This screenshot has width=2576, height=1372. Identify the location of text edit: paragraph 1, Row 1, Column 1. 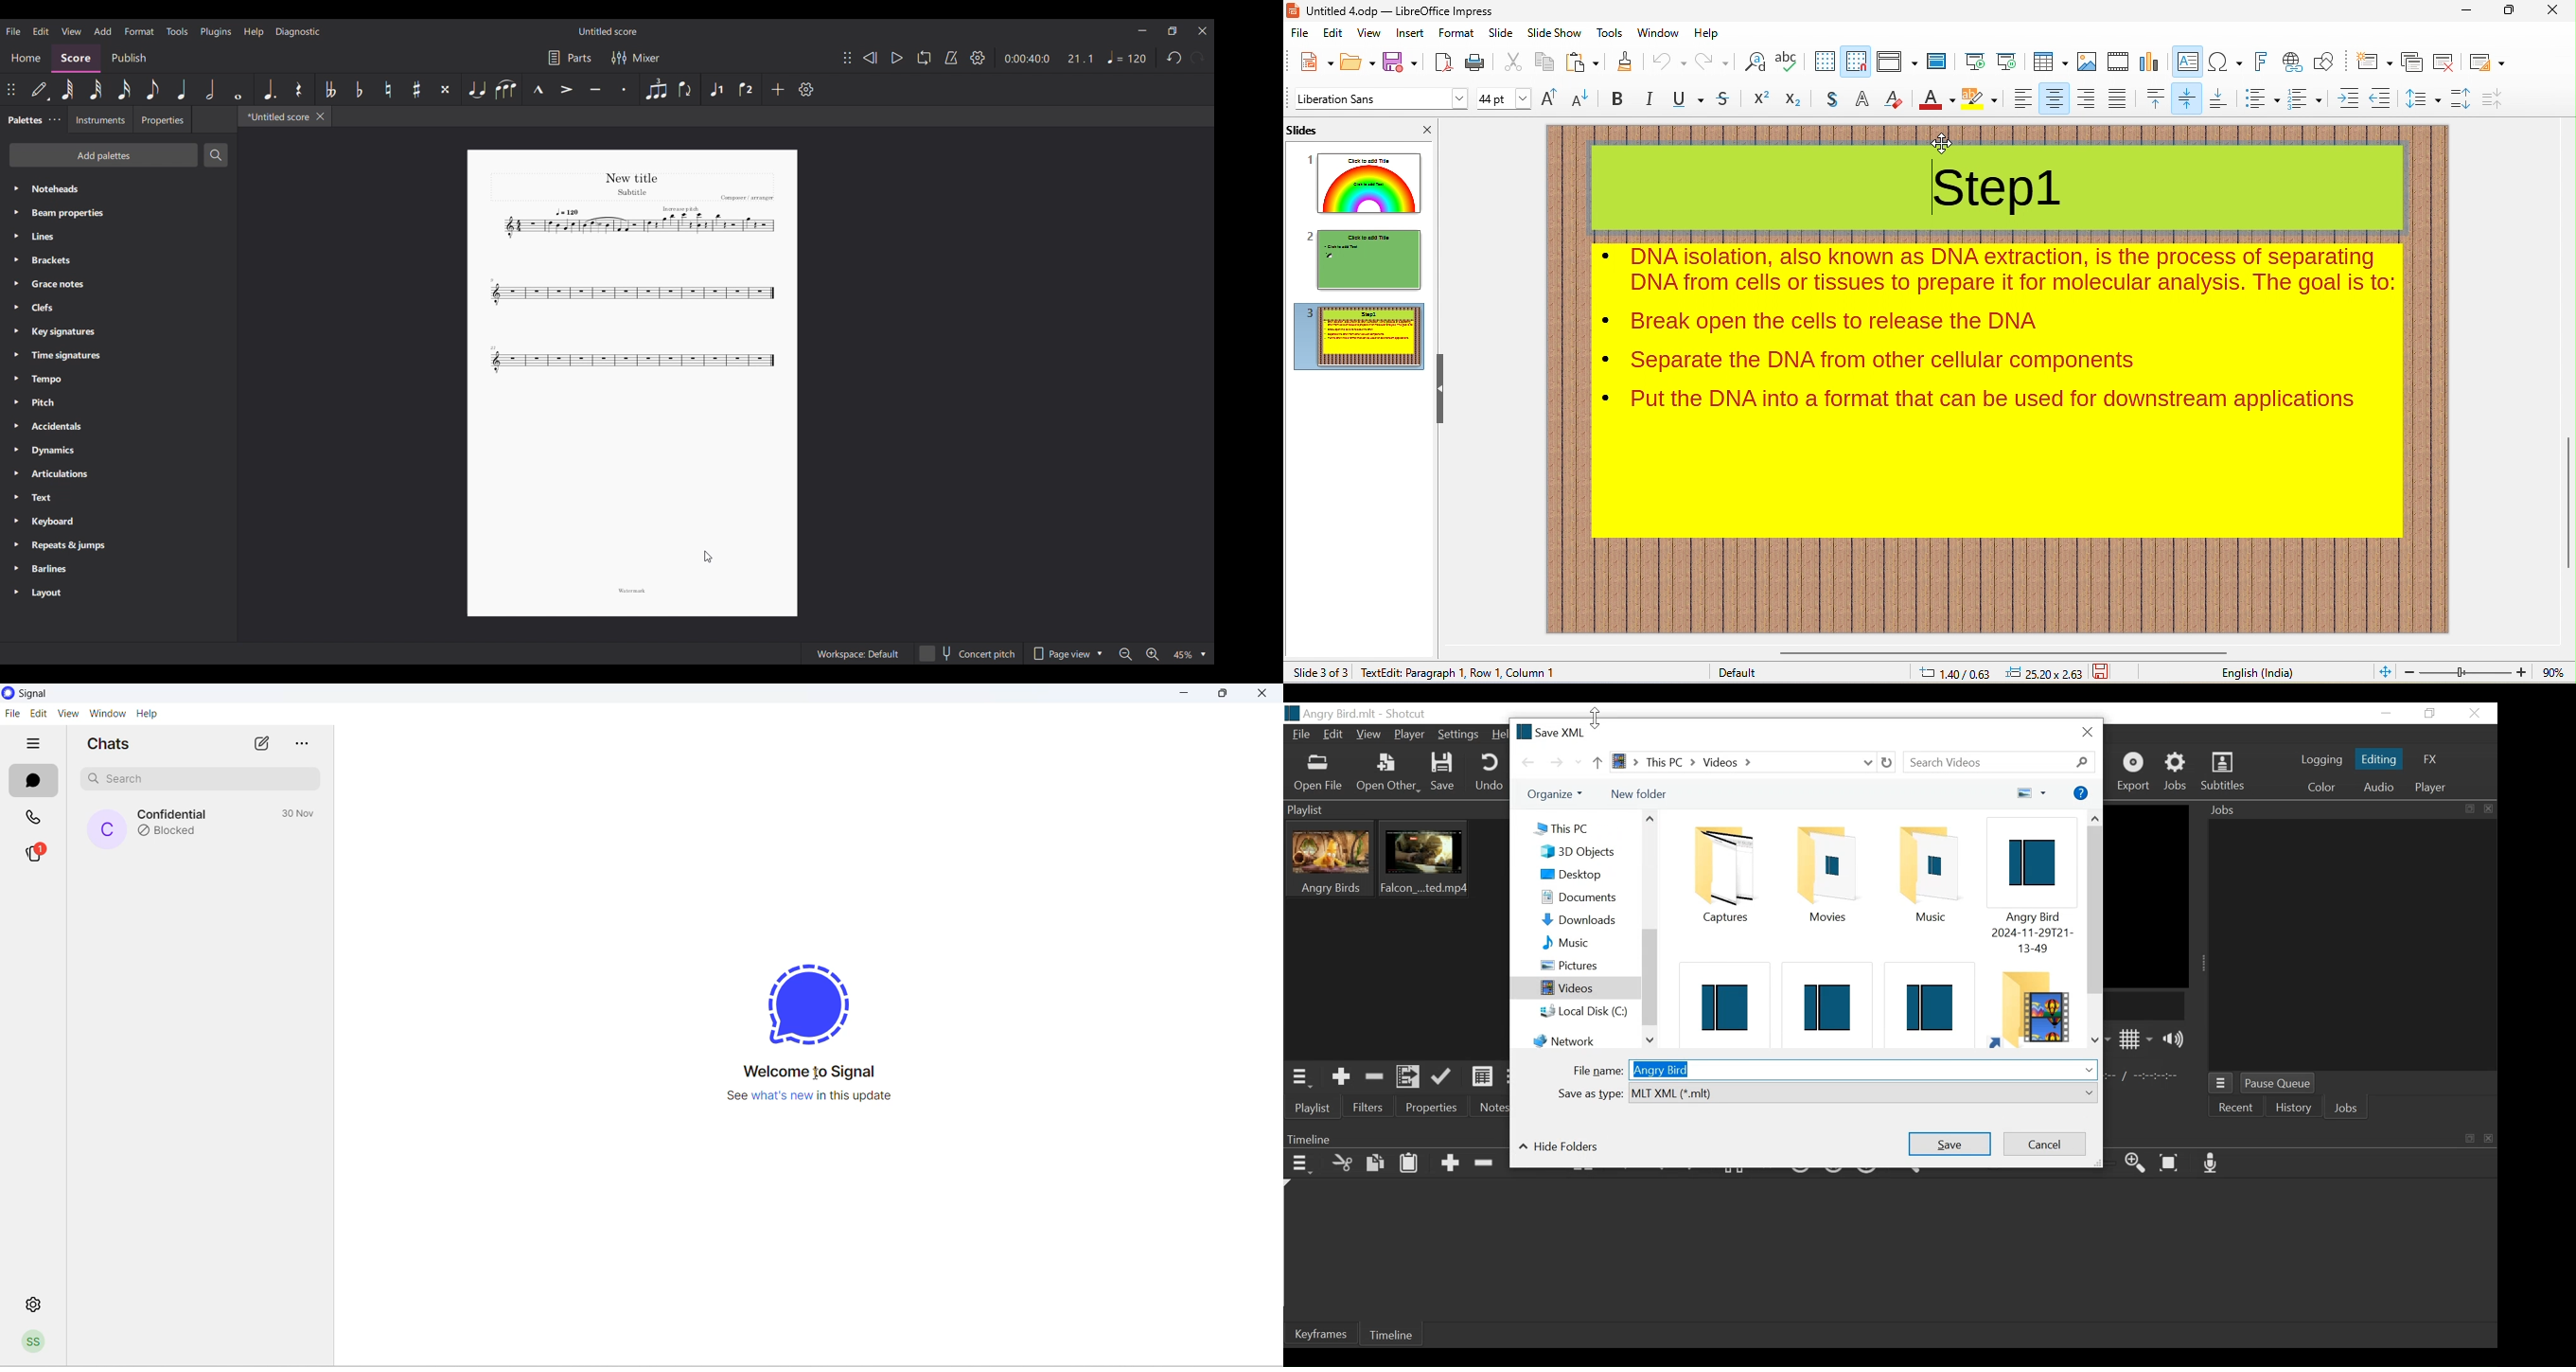
(1464, 672).